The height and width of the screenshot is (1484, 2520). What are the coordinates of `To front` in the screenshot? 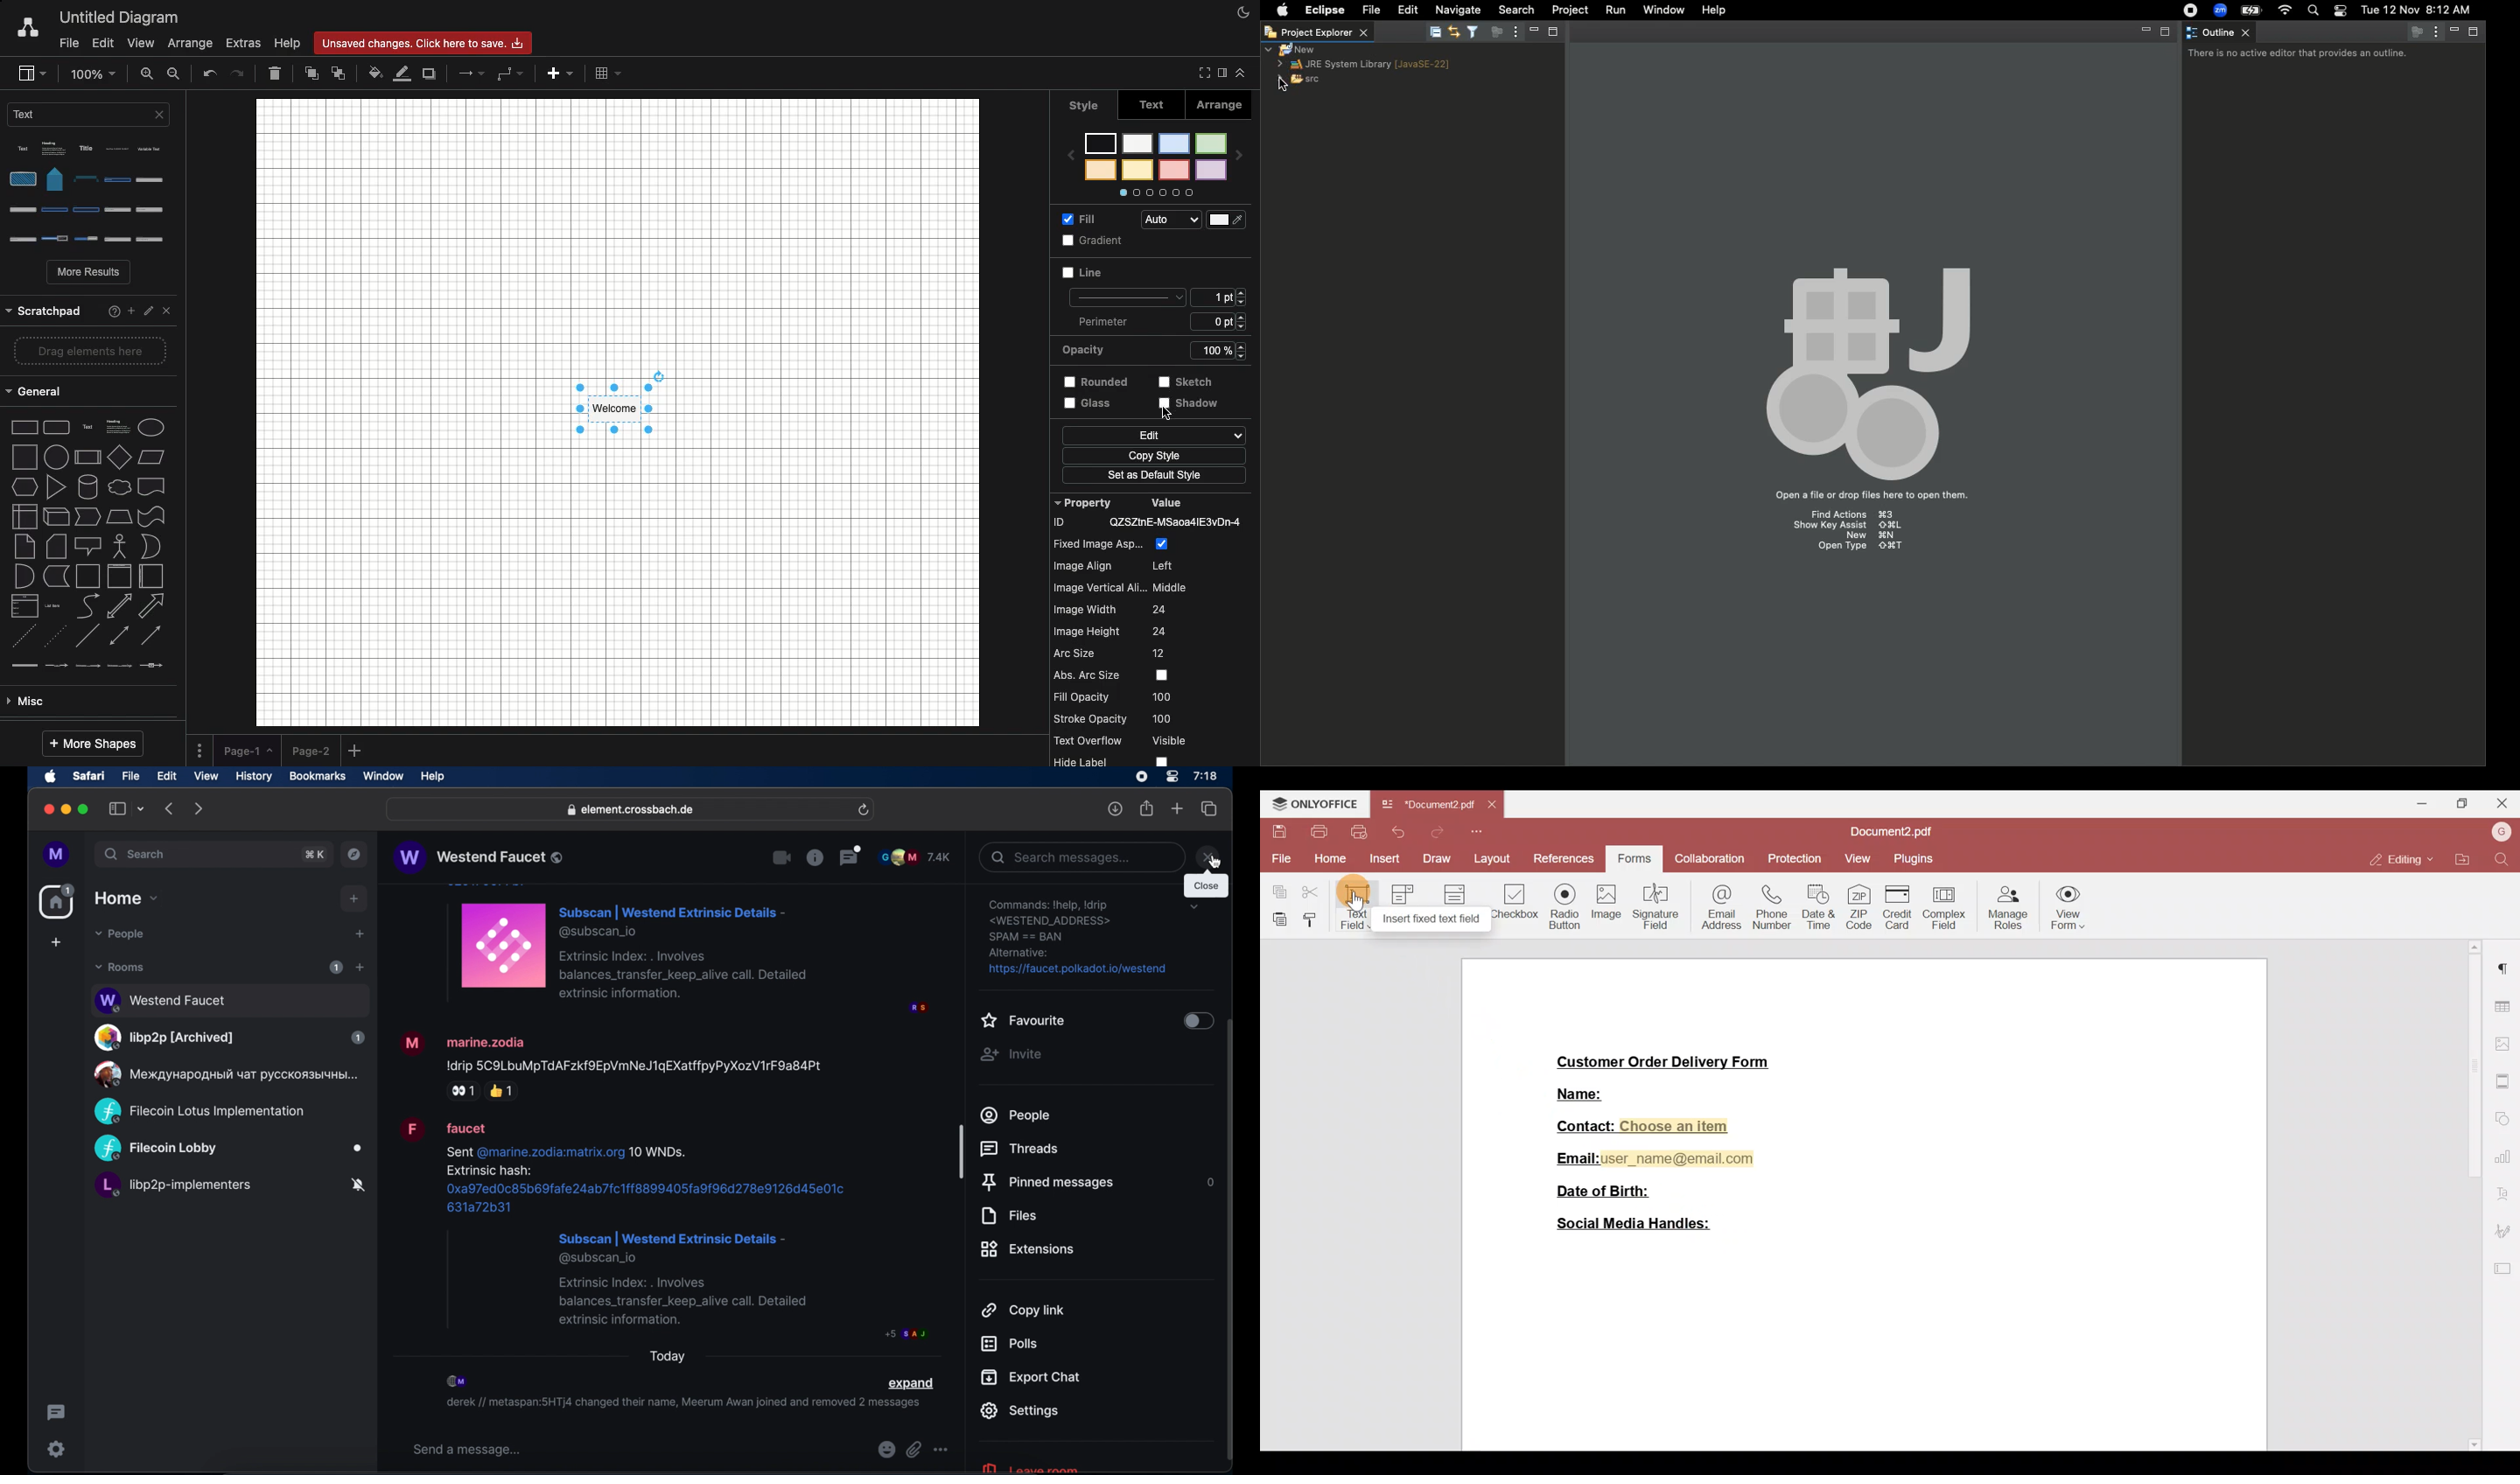 It's located at (311, 76).